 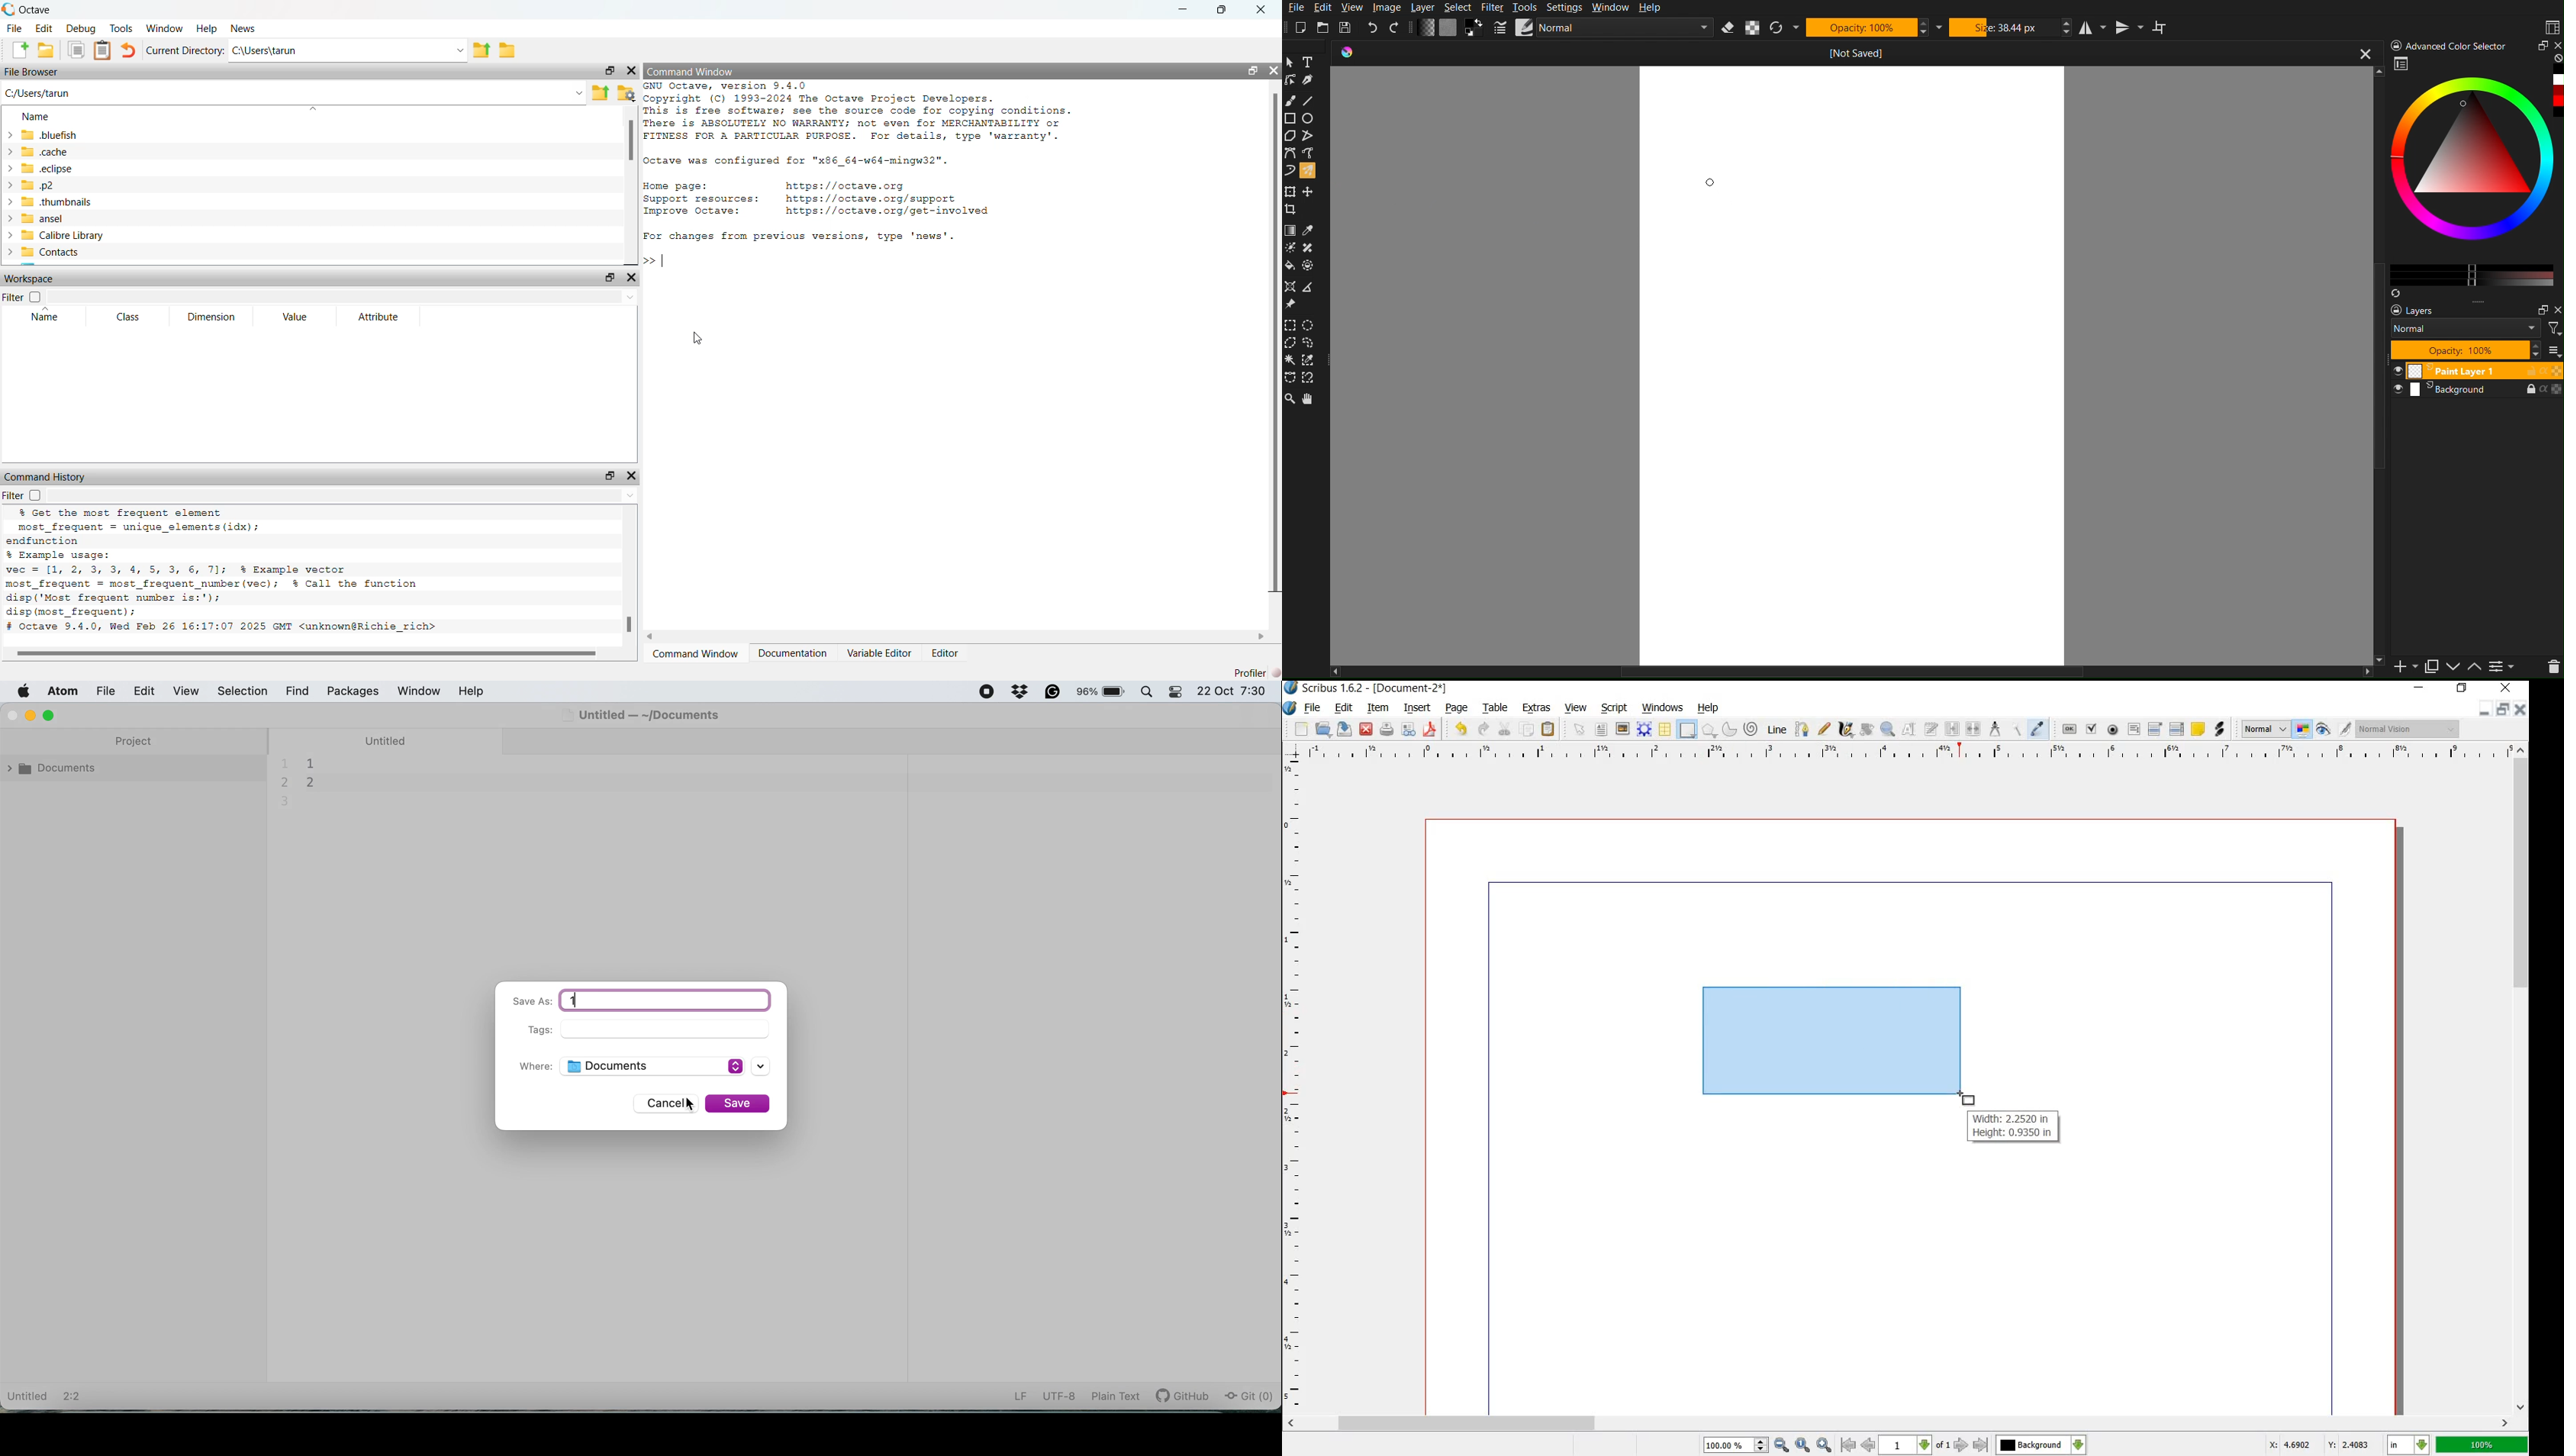 What do you see at coordinates (1730, 728) in the screenshot?
I see `ARC` at bounding box center [1730, 728].